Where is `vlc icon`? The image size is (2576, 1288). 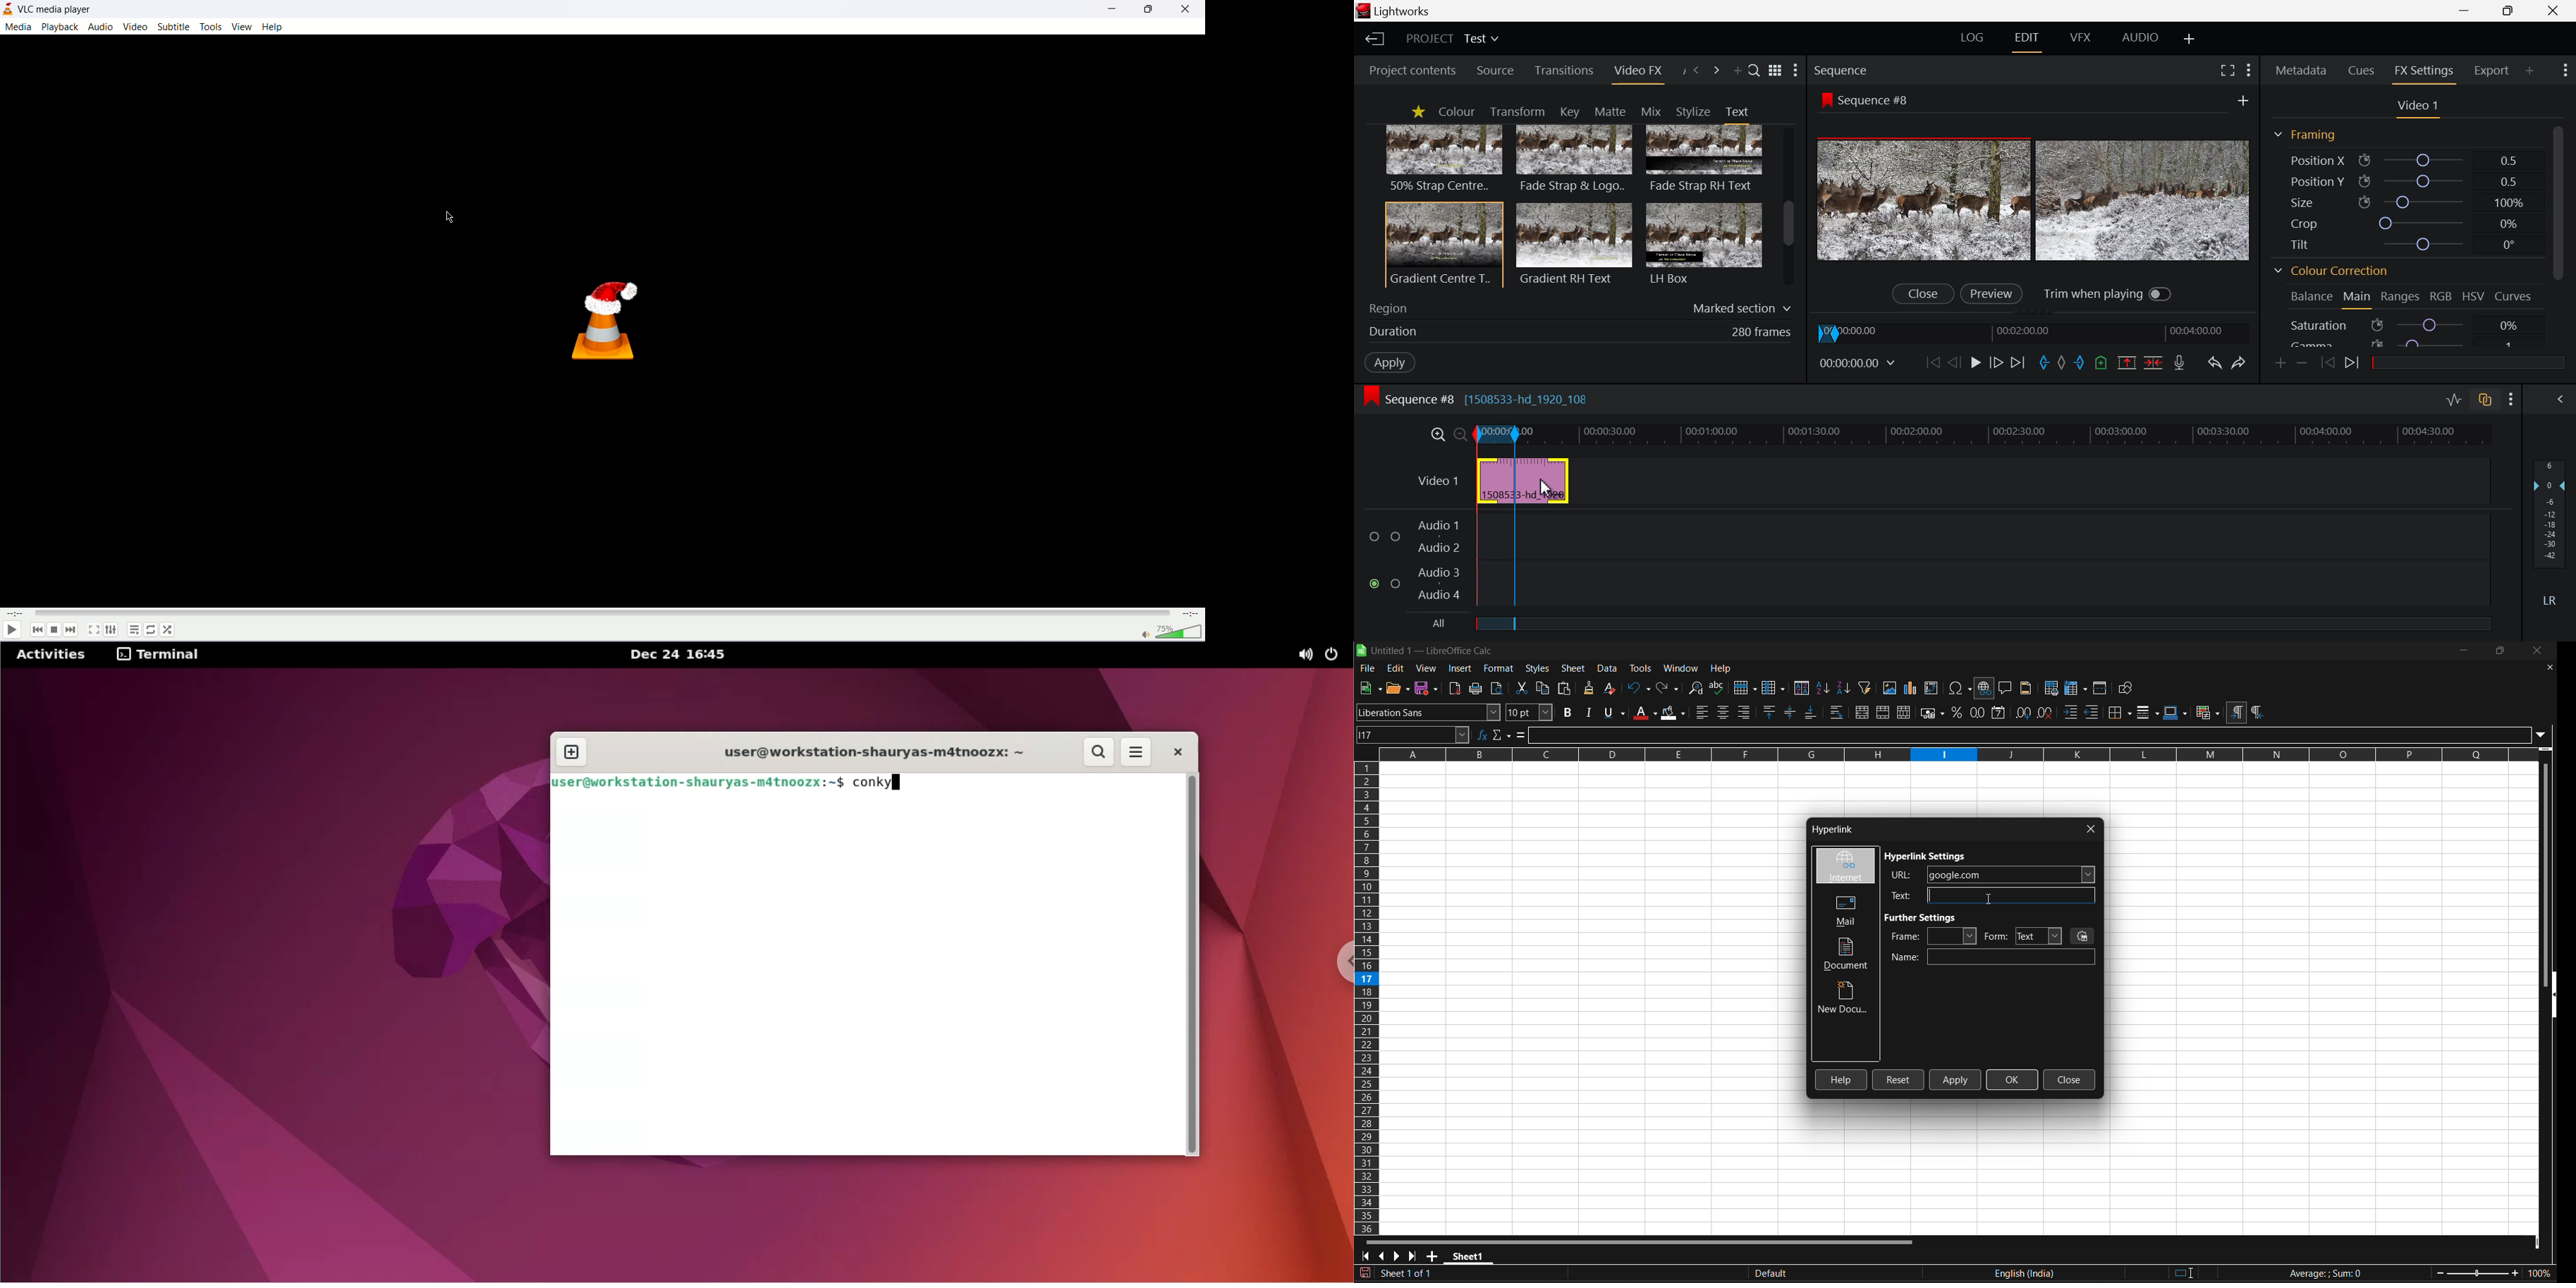 vlc icon is located at coordinates (603, 326).